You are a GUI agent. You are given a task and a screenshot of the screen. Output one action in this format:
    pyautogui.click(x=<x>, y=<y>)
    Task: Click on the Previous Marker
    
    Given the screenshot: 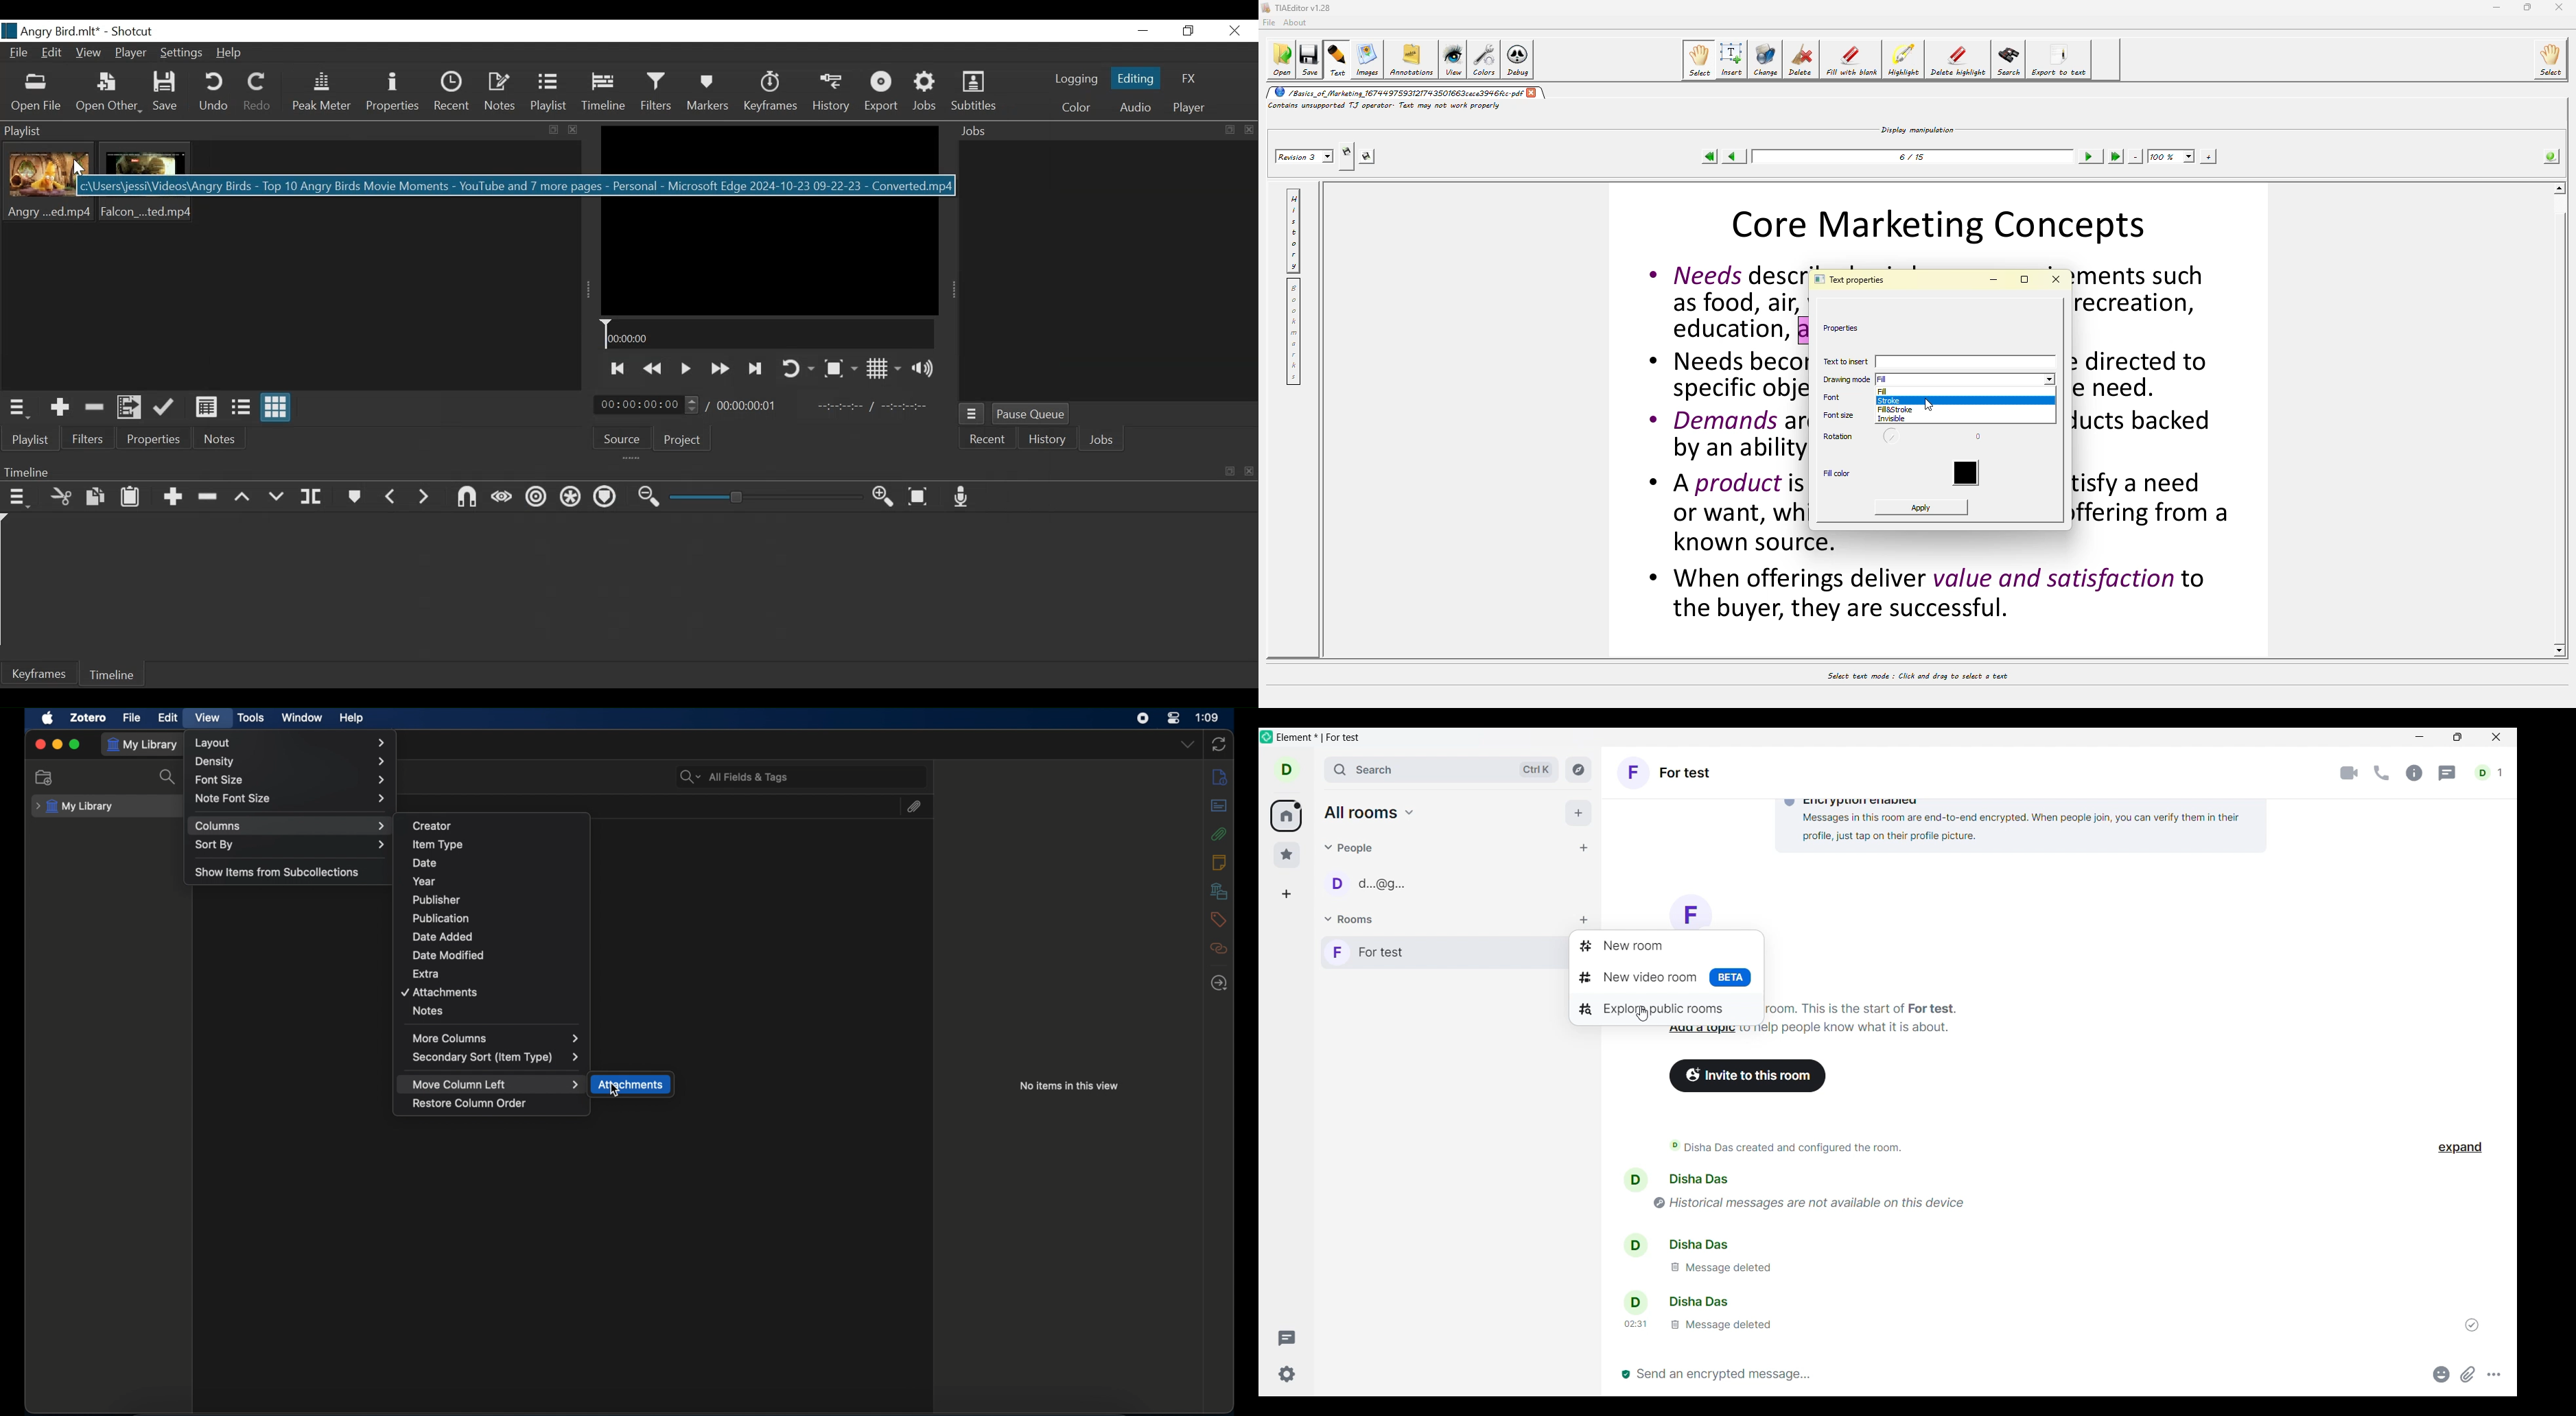 What is the action you would take?
    pyautogui.click(x=391, y=496)
    